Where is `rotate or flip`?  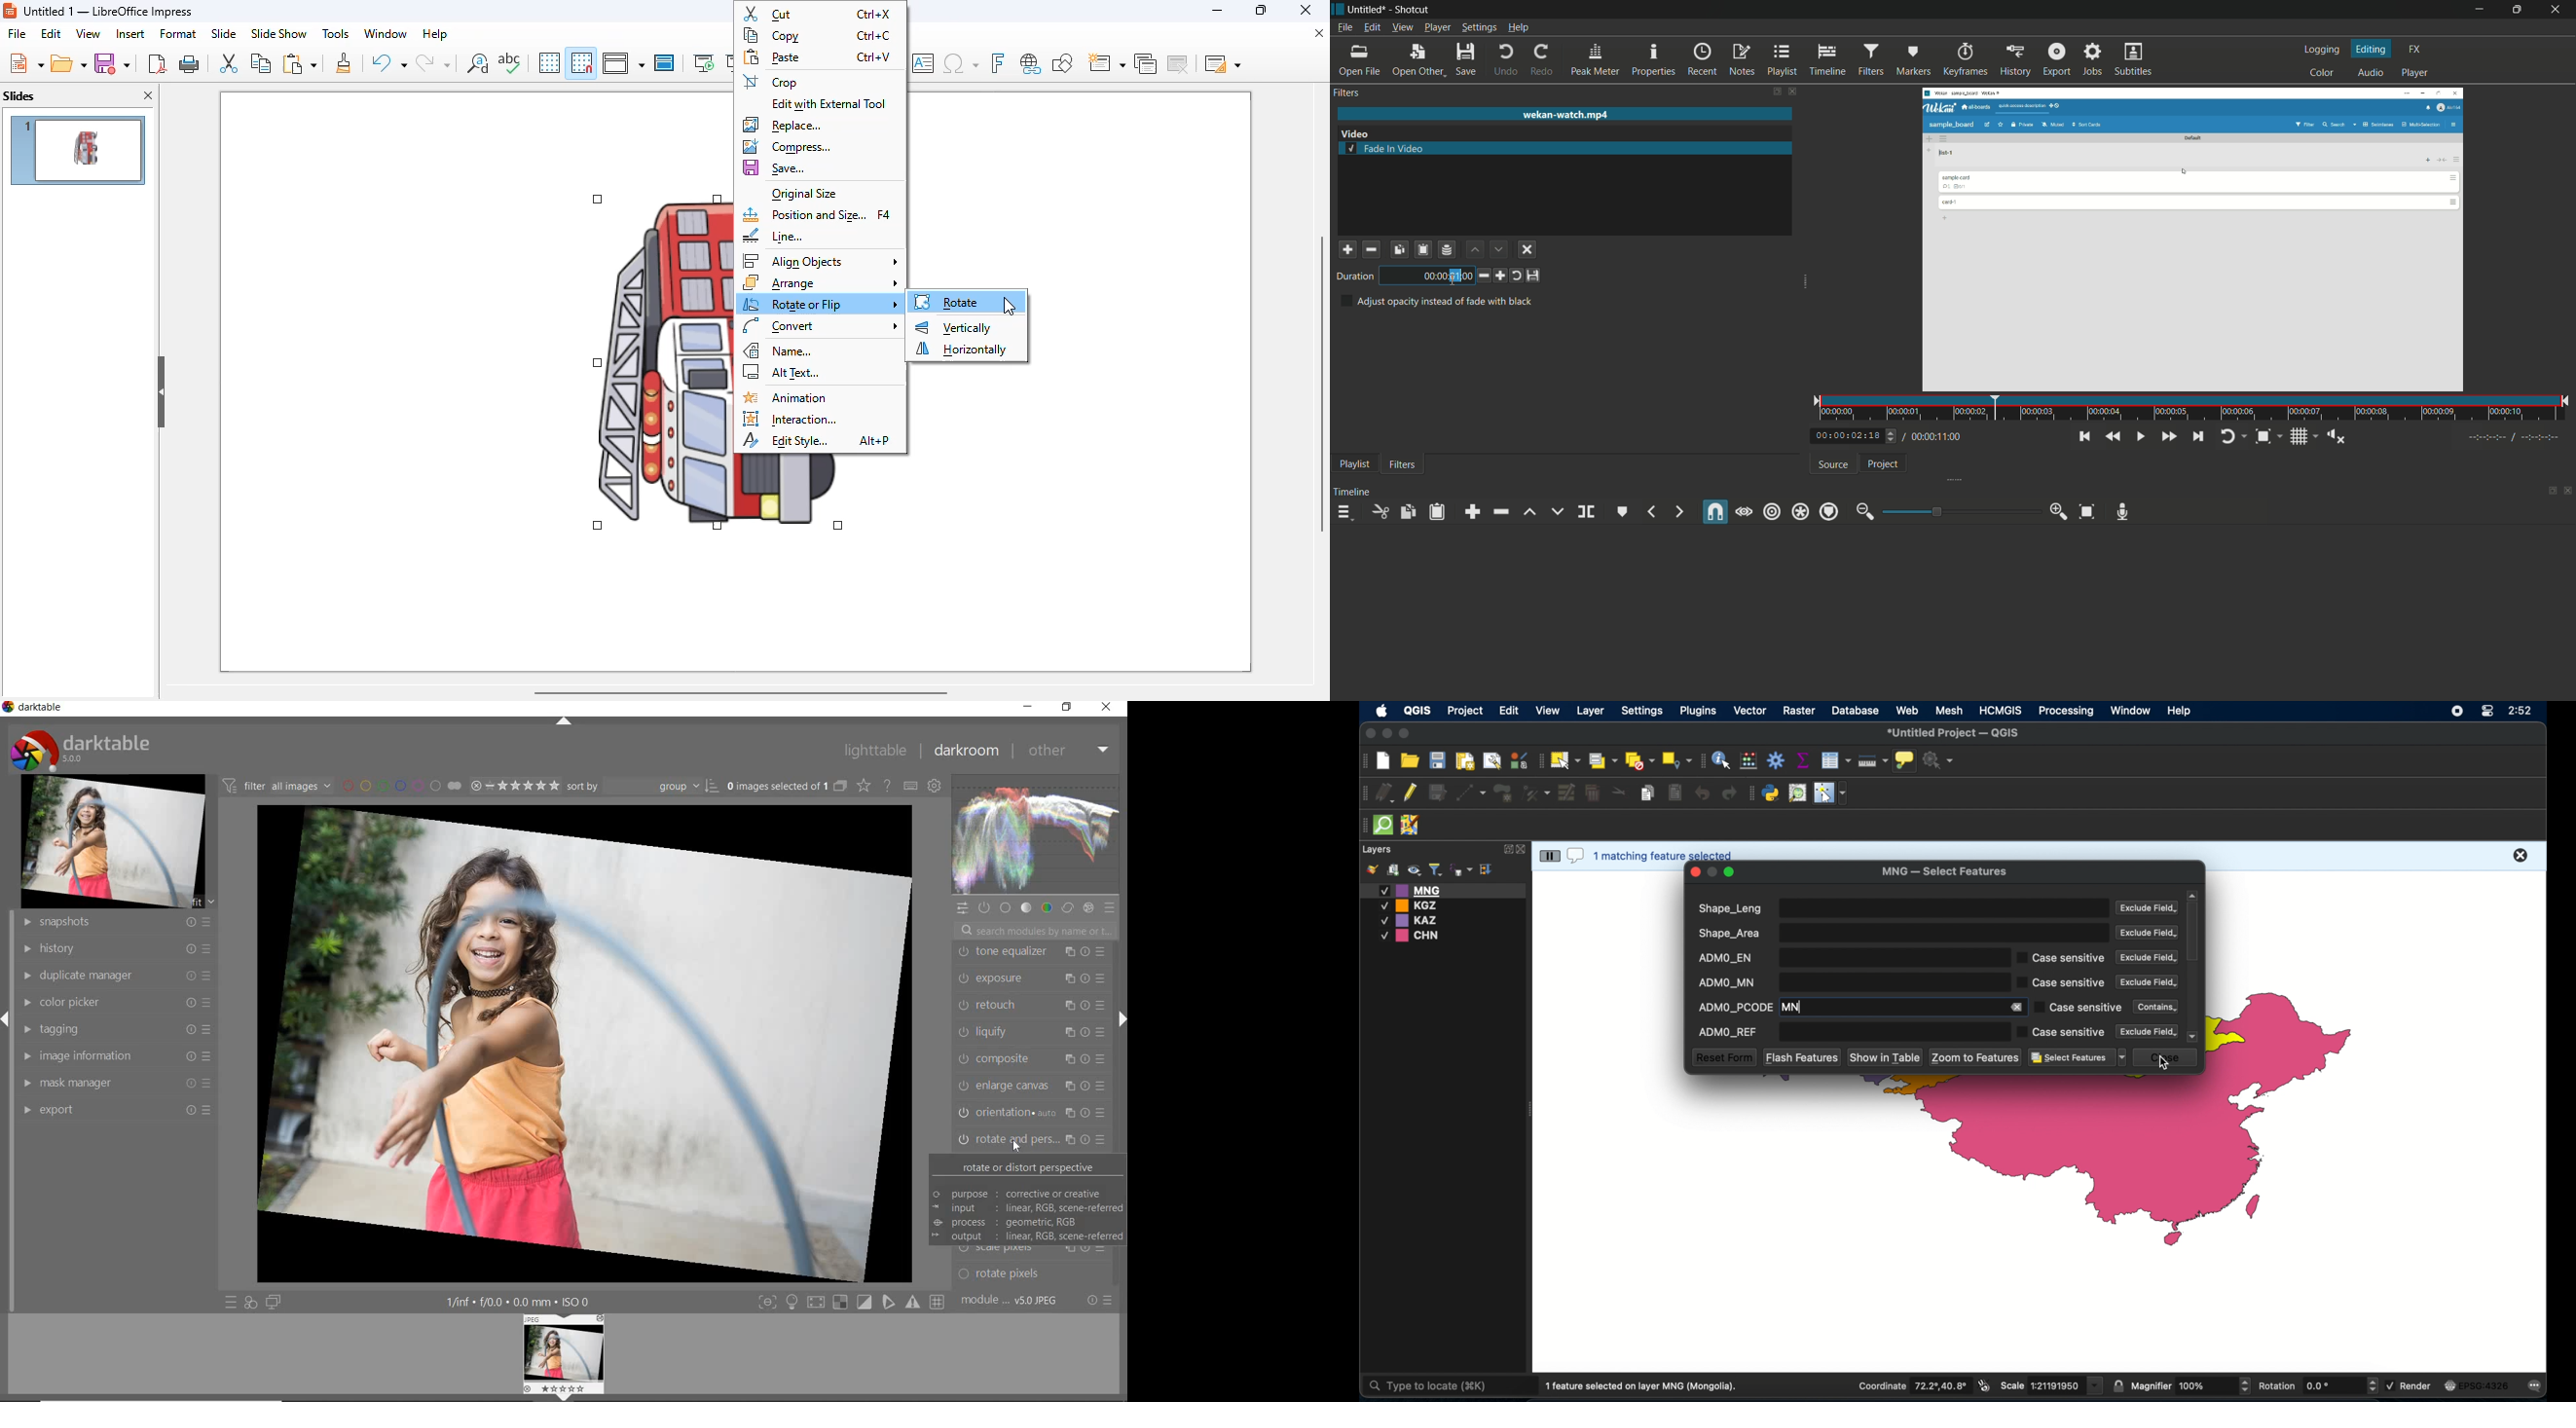
rotate or flip is located at coordinates (821, 305).